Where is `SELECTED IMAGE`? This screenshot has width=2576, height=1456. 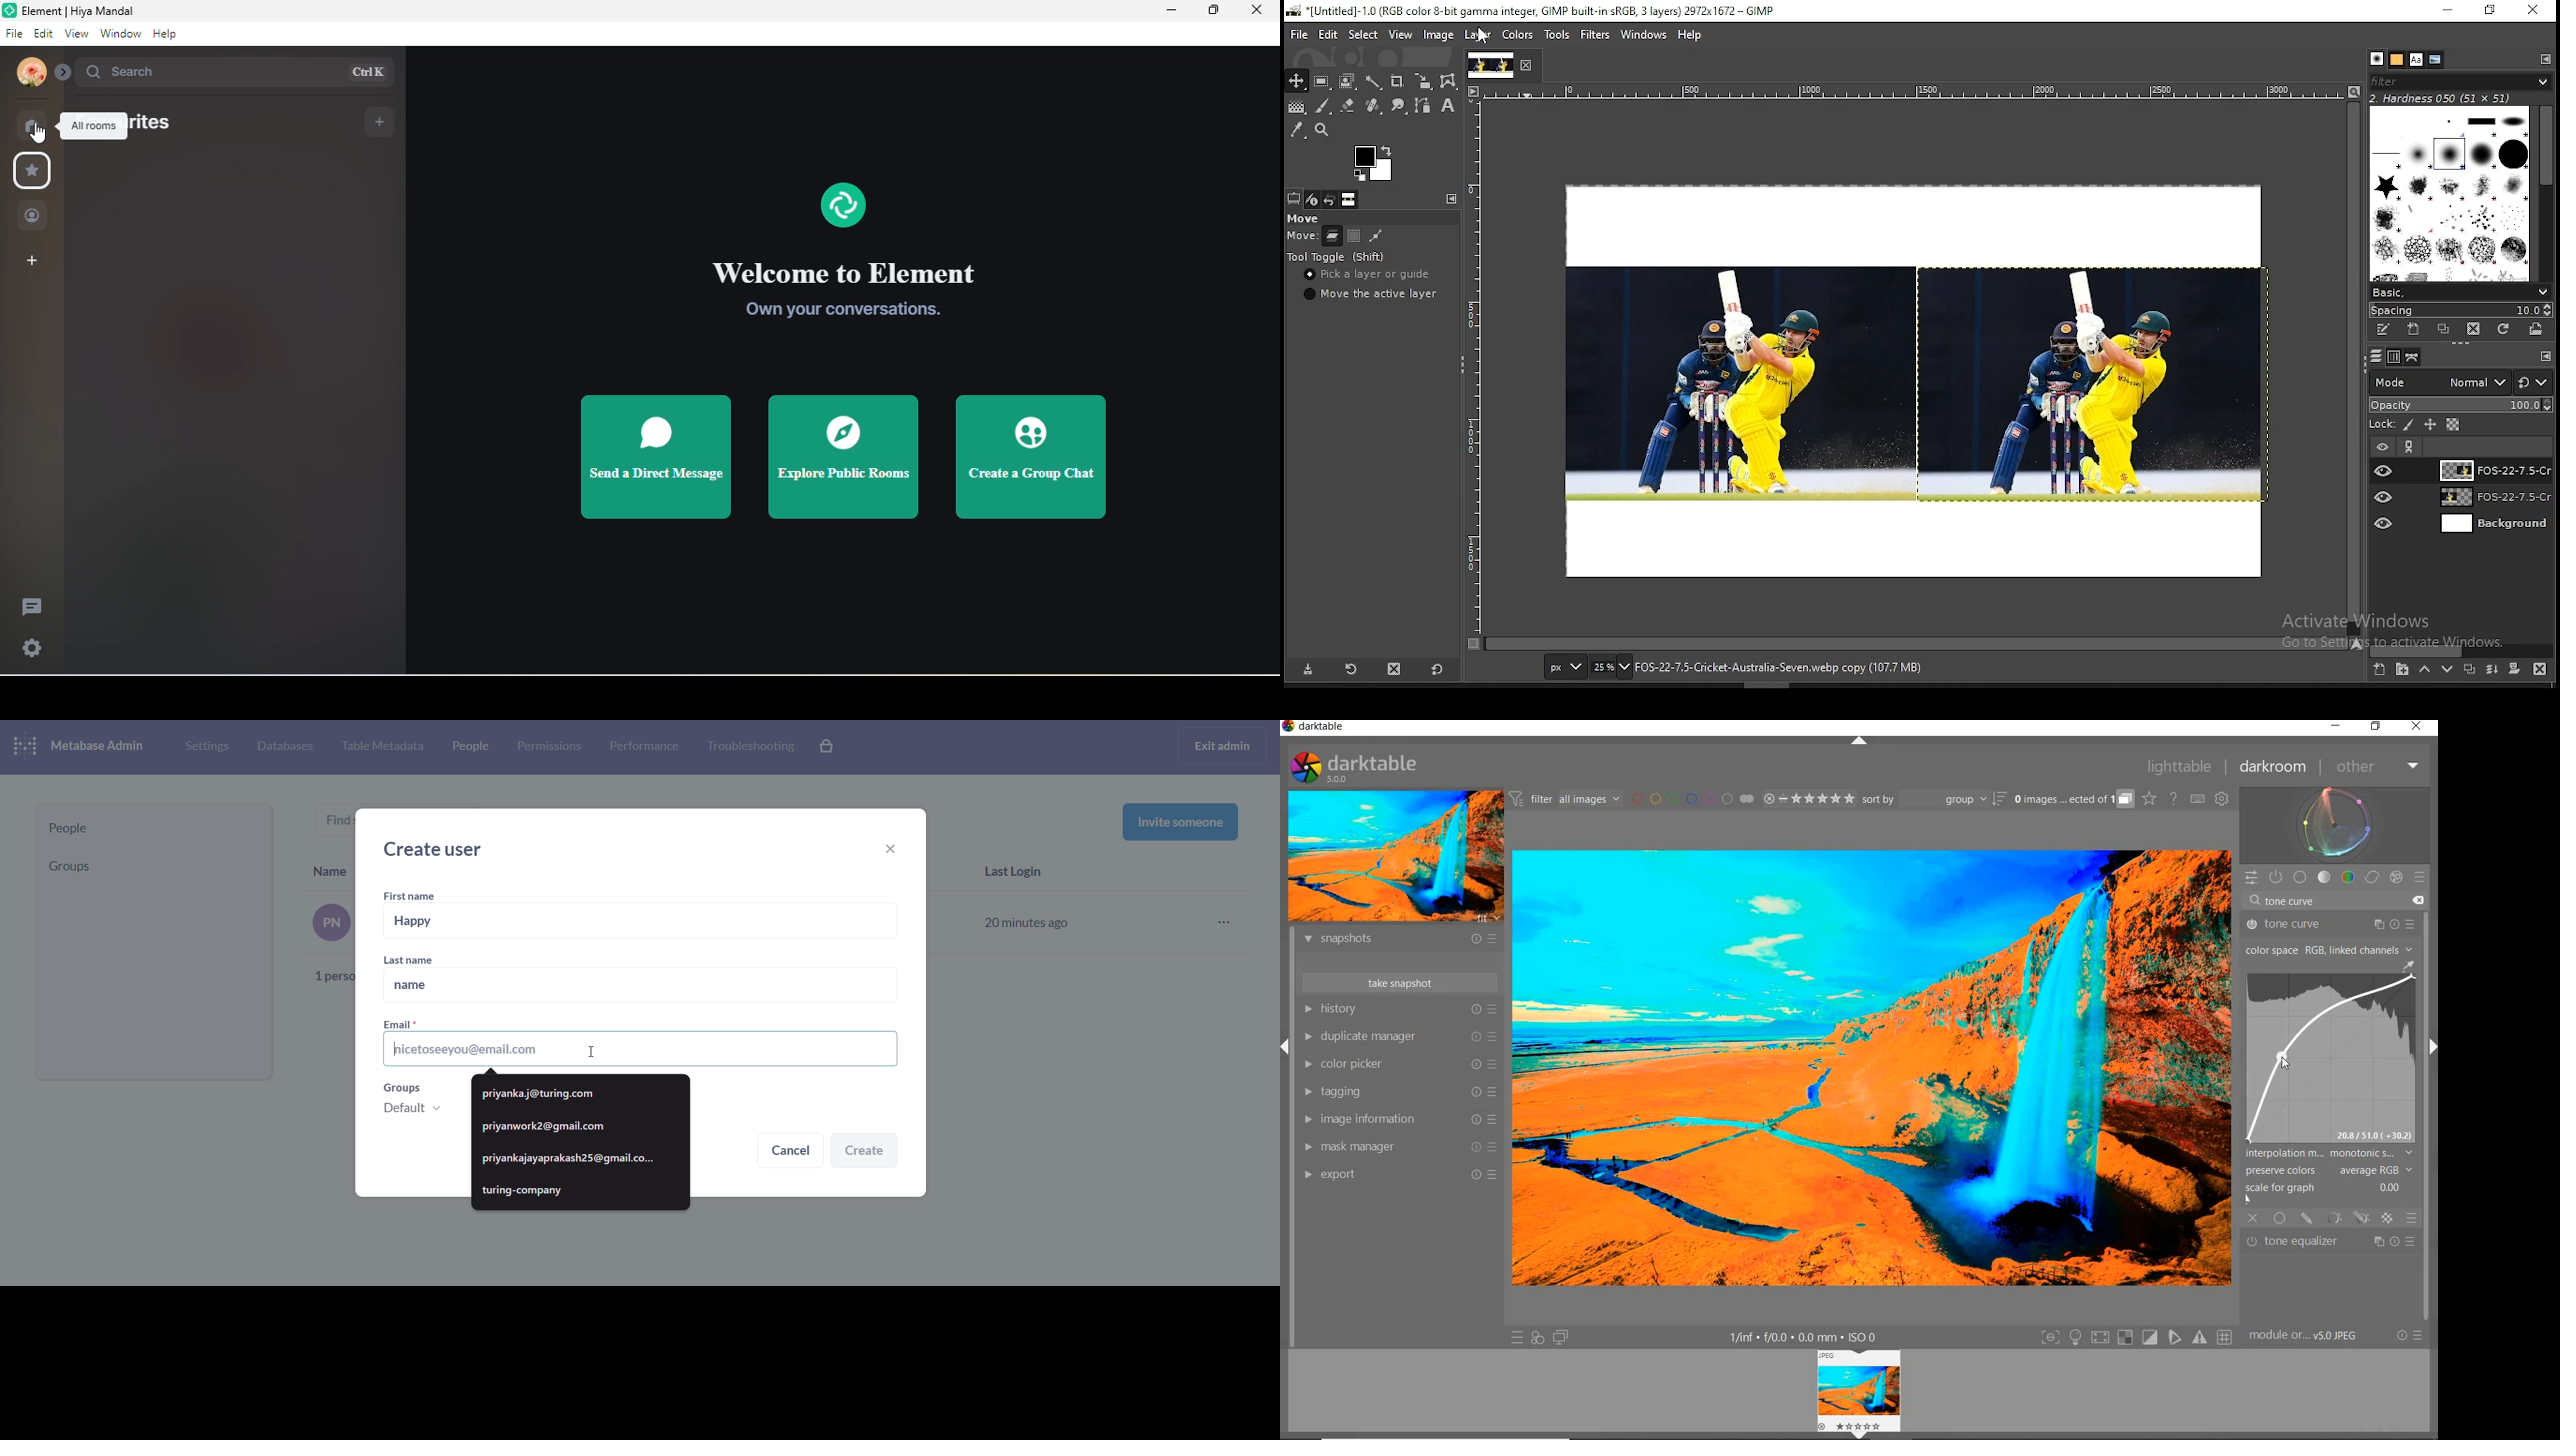
SELECTED IMAGE is located at coordinates (1870, 1066).